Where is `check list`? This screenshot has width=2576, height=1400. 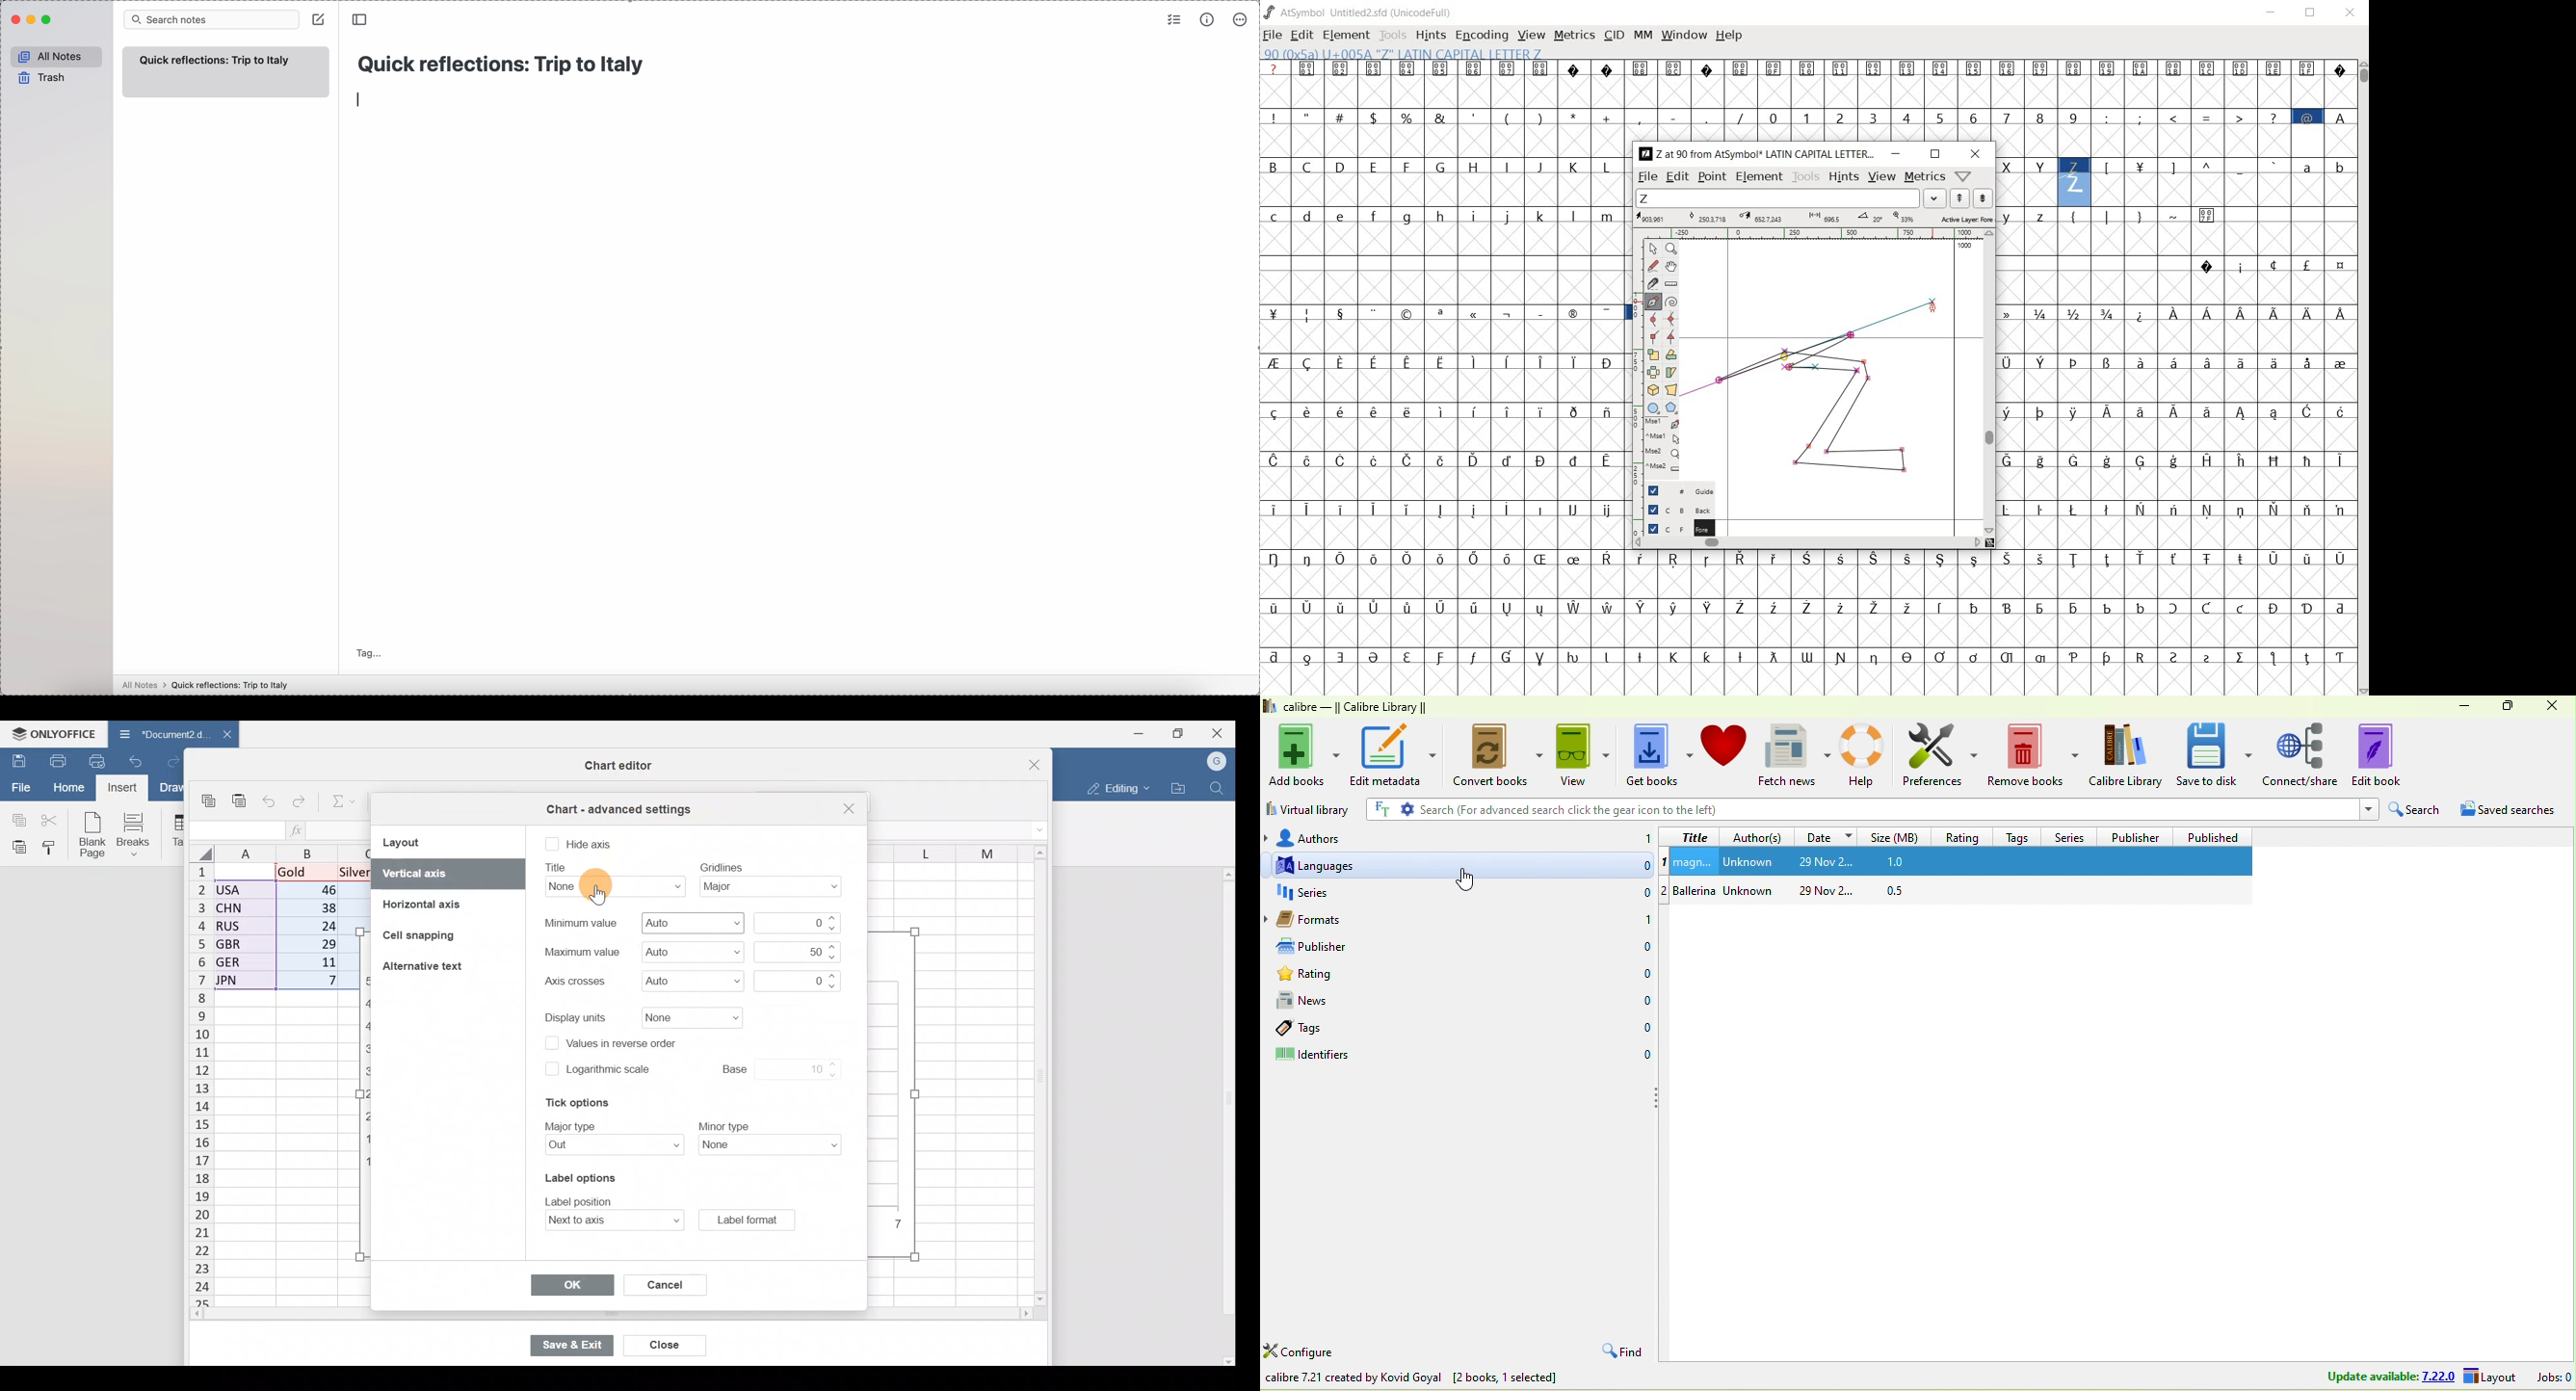
check list is located at coordinates (1175, 19).